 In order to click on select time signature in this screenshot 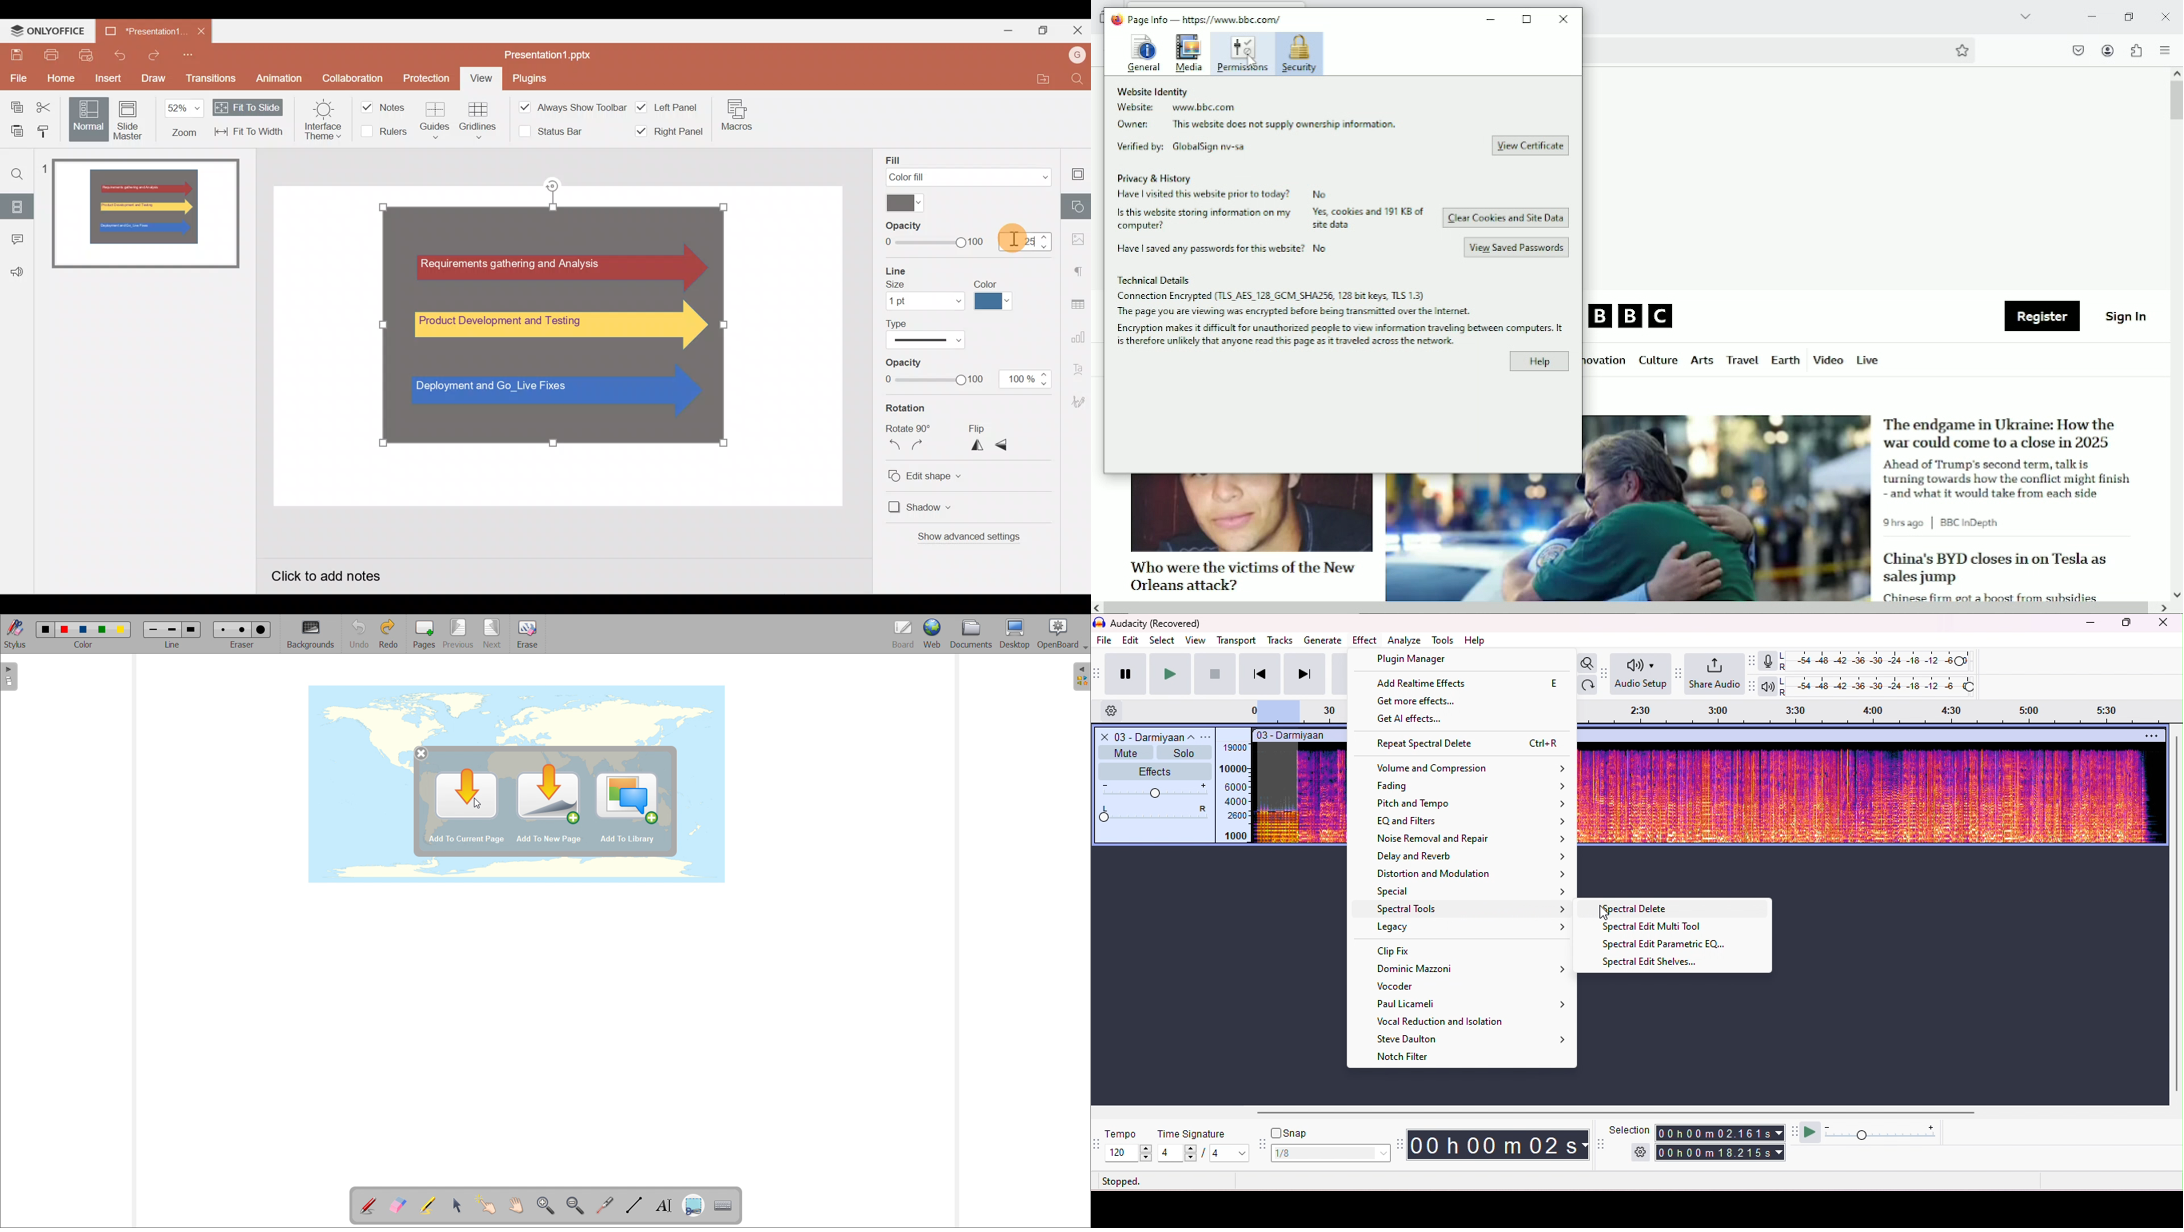, I will do `click(1202, 1154)`.